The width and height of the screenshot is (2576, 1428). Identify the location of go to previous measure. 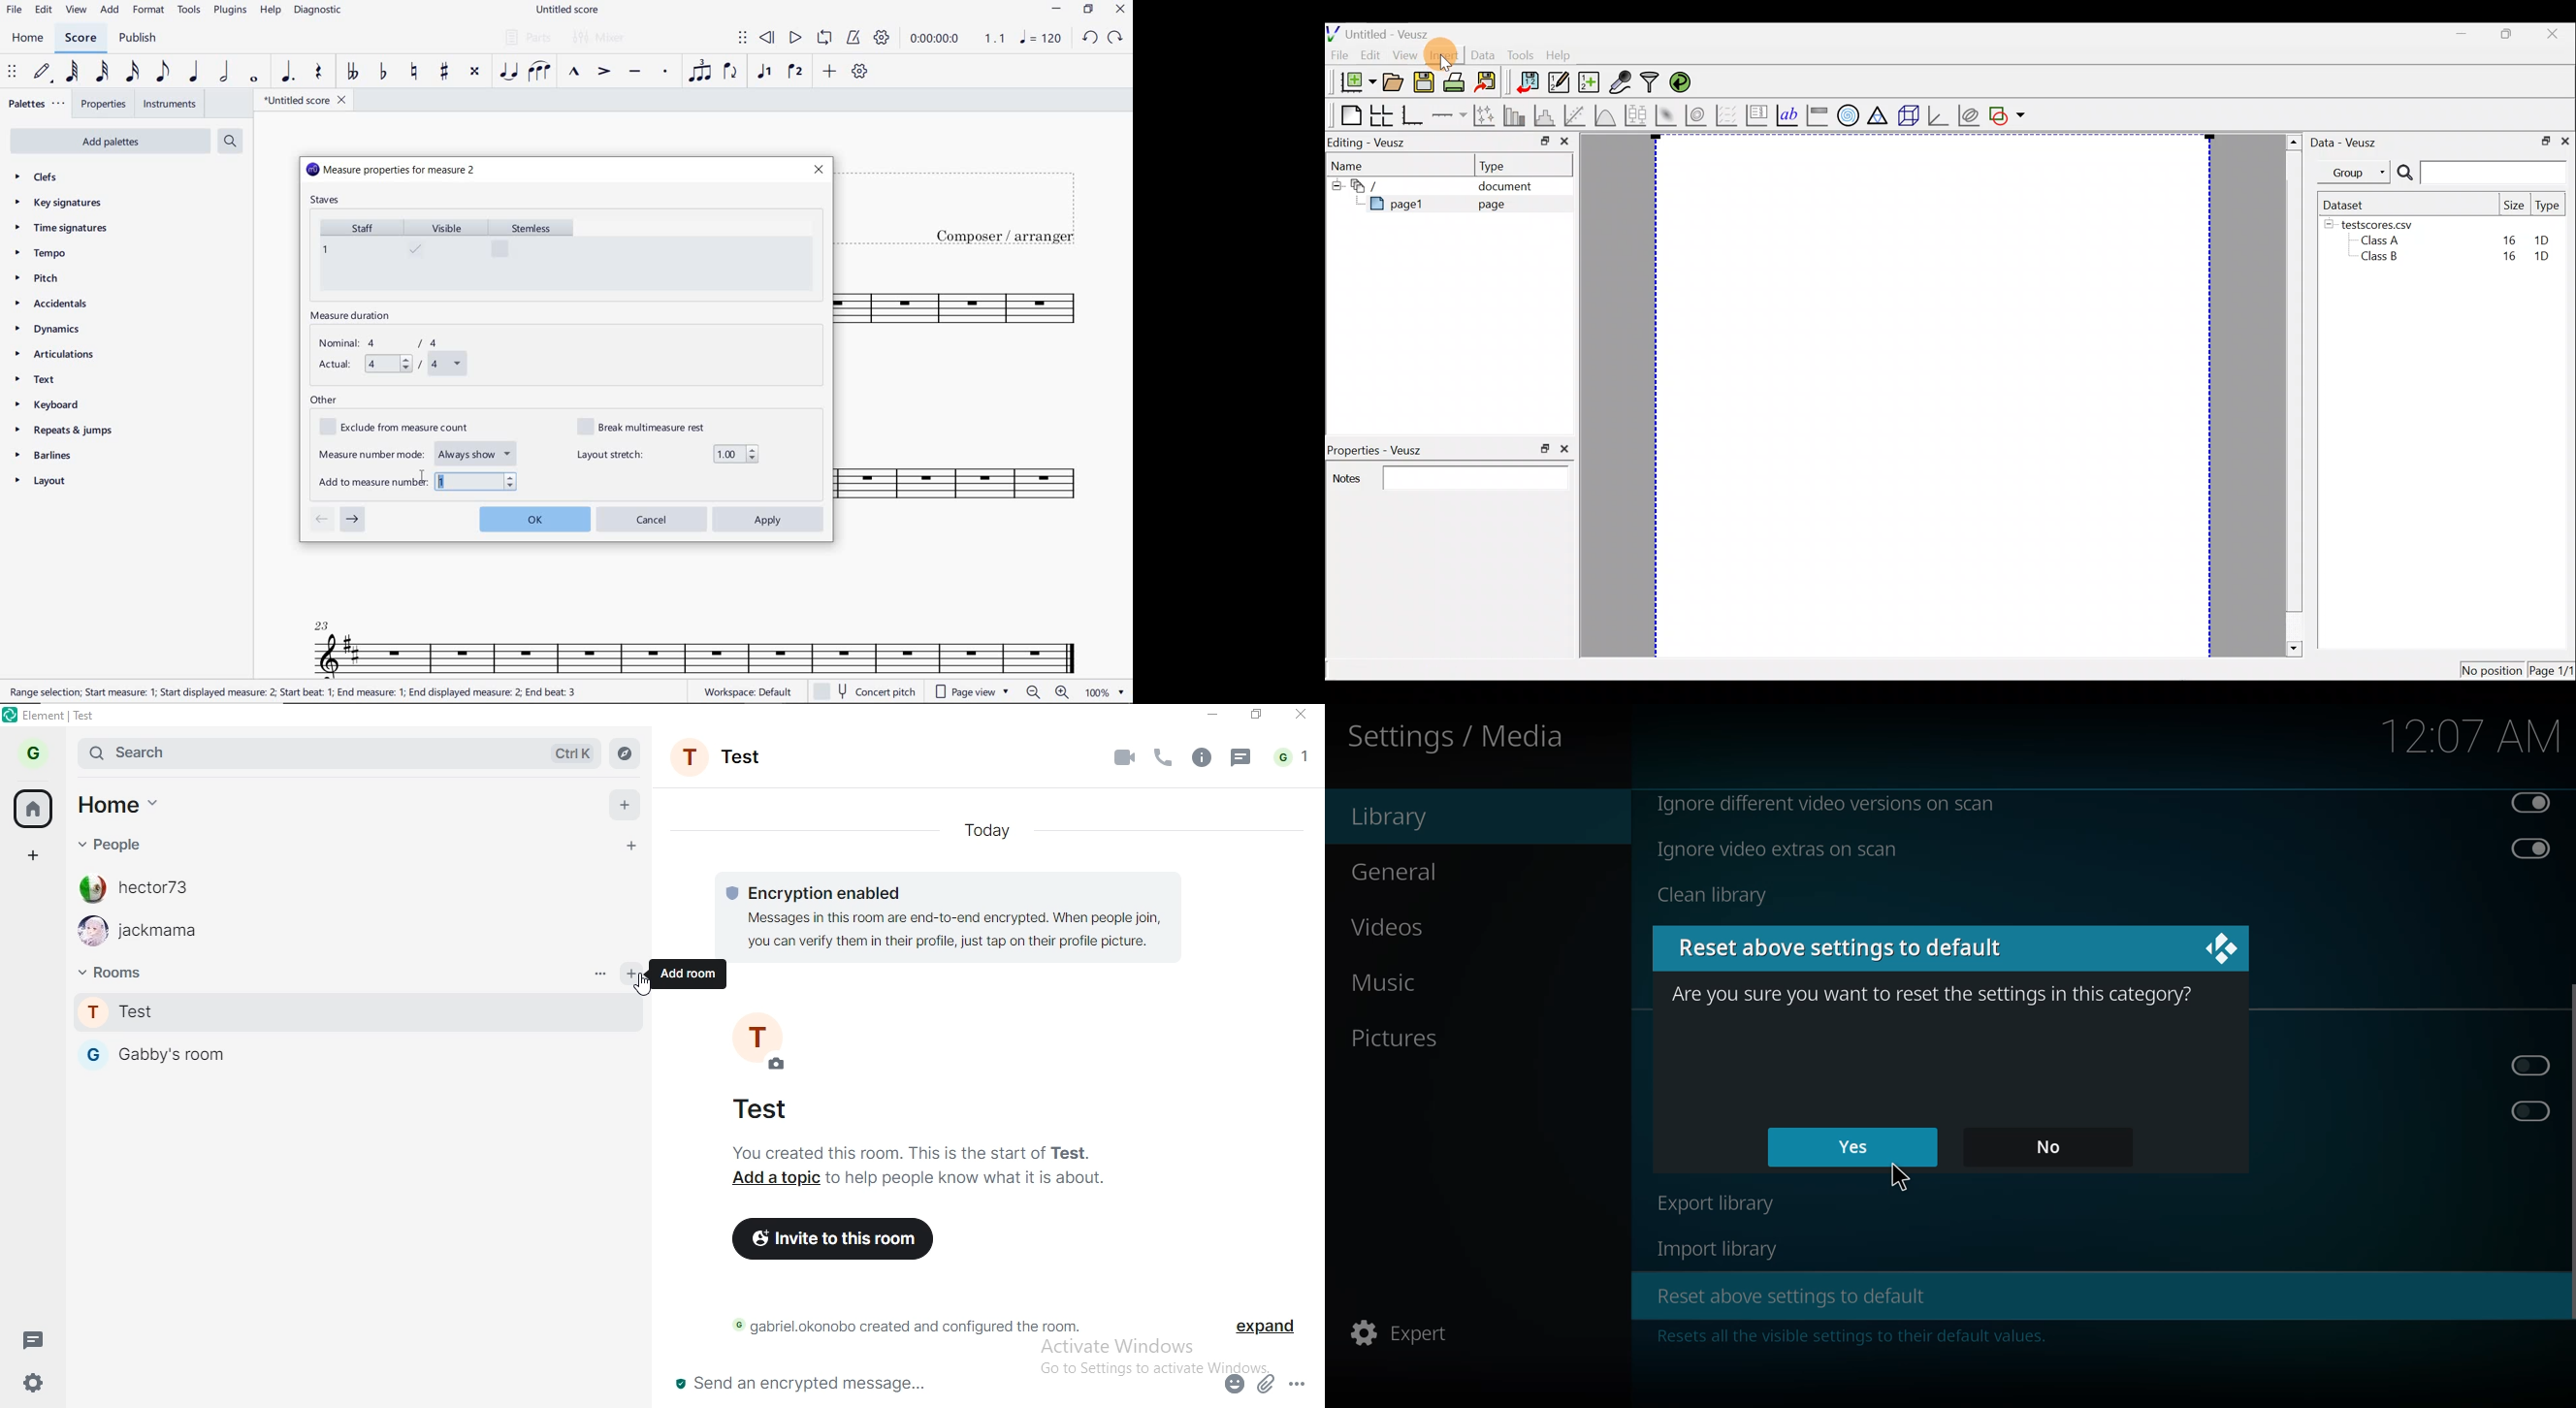
(321, 520).